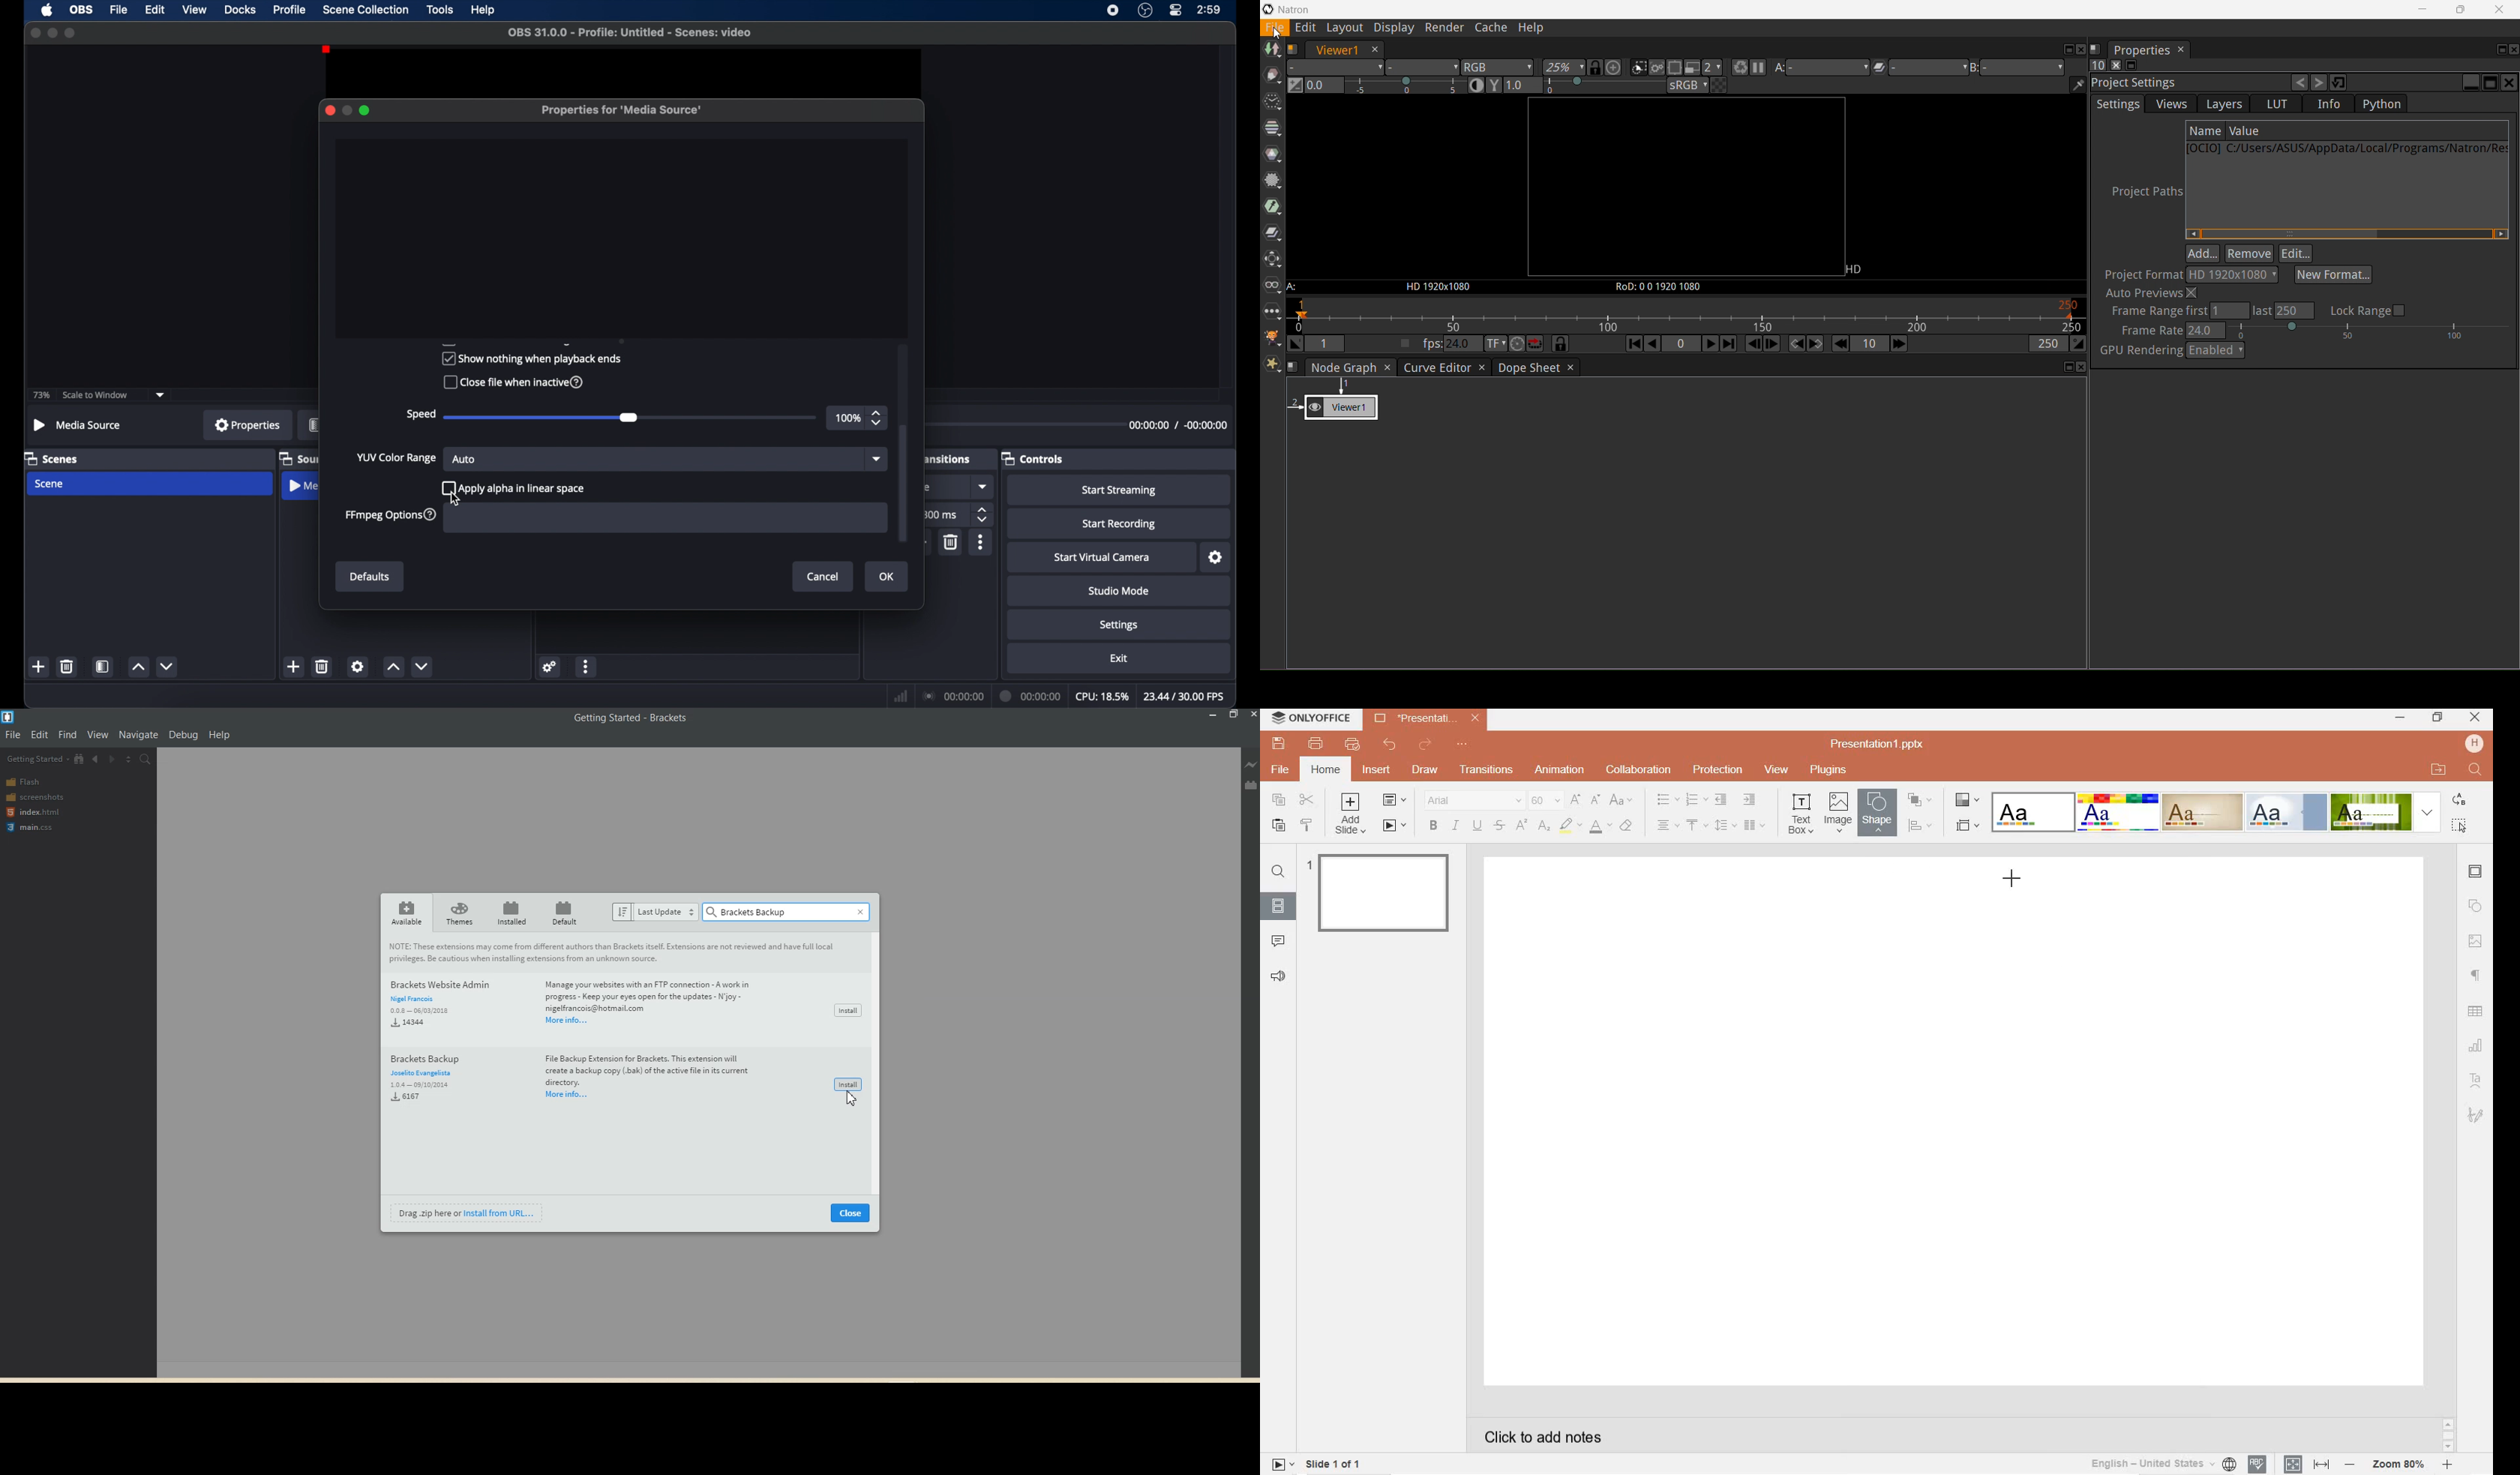  What do you see at coordinates (406, 913) in the screenshot?
I see `Available` at bounding box center [406, 913].